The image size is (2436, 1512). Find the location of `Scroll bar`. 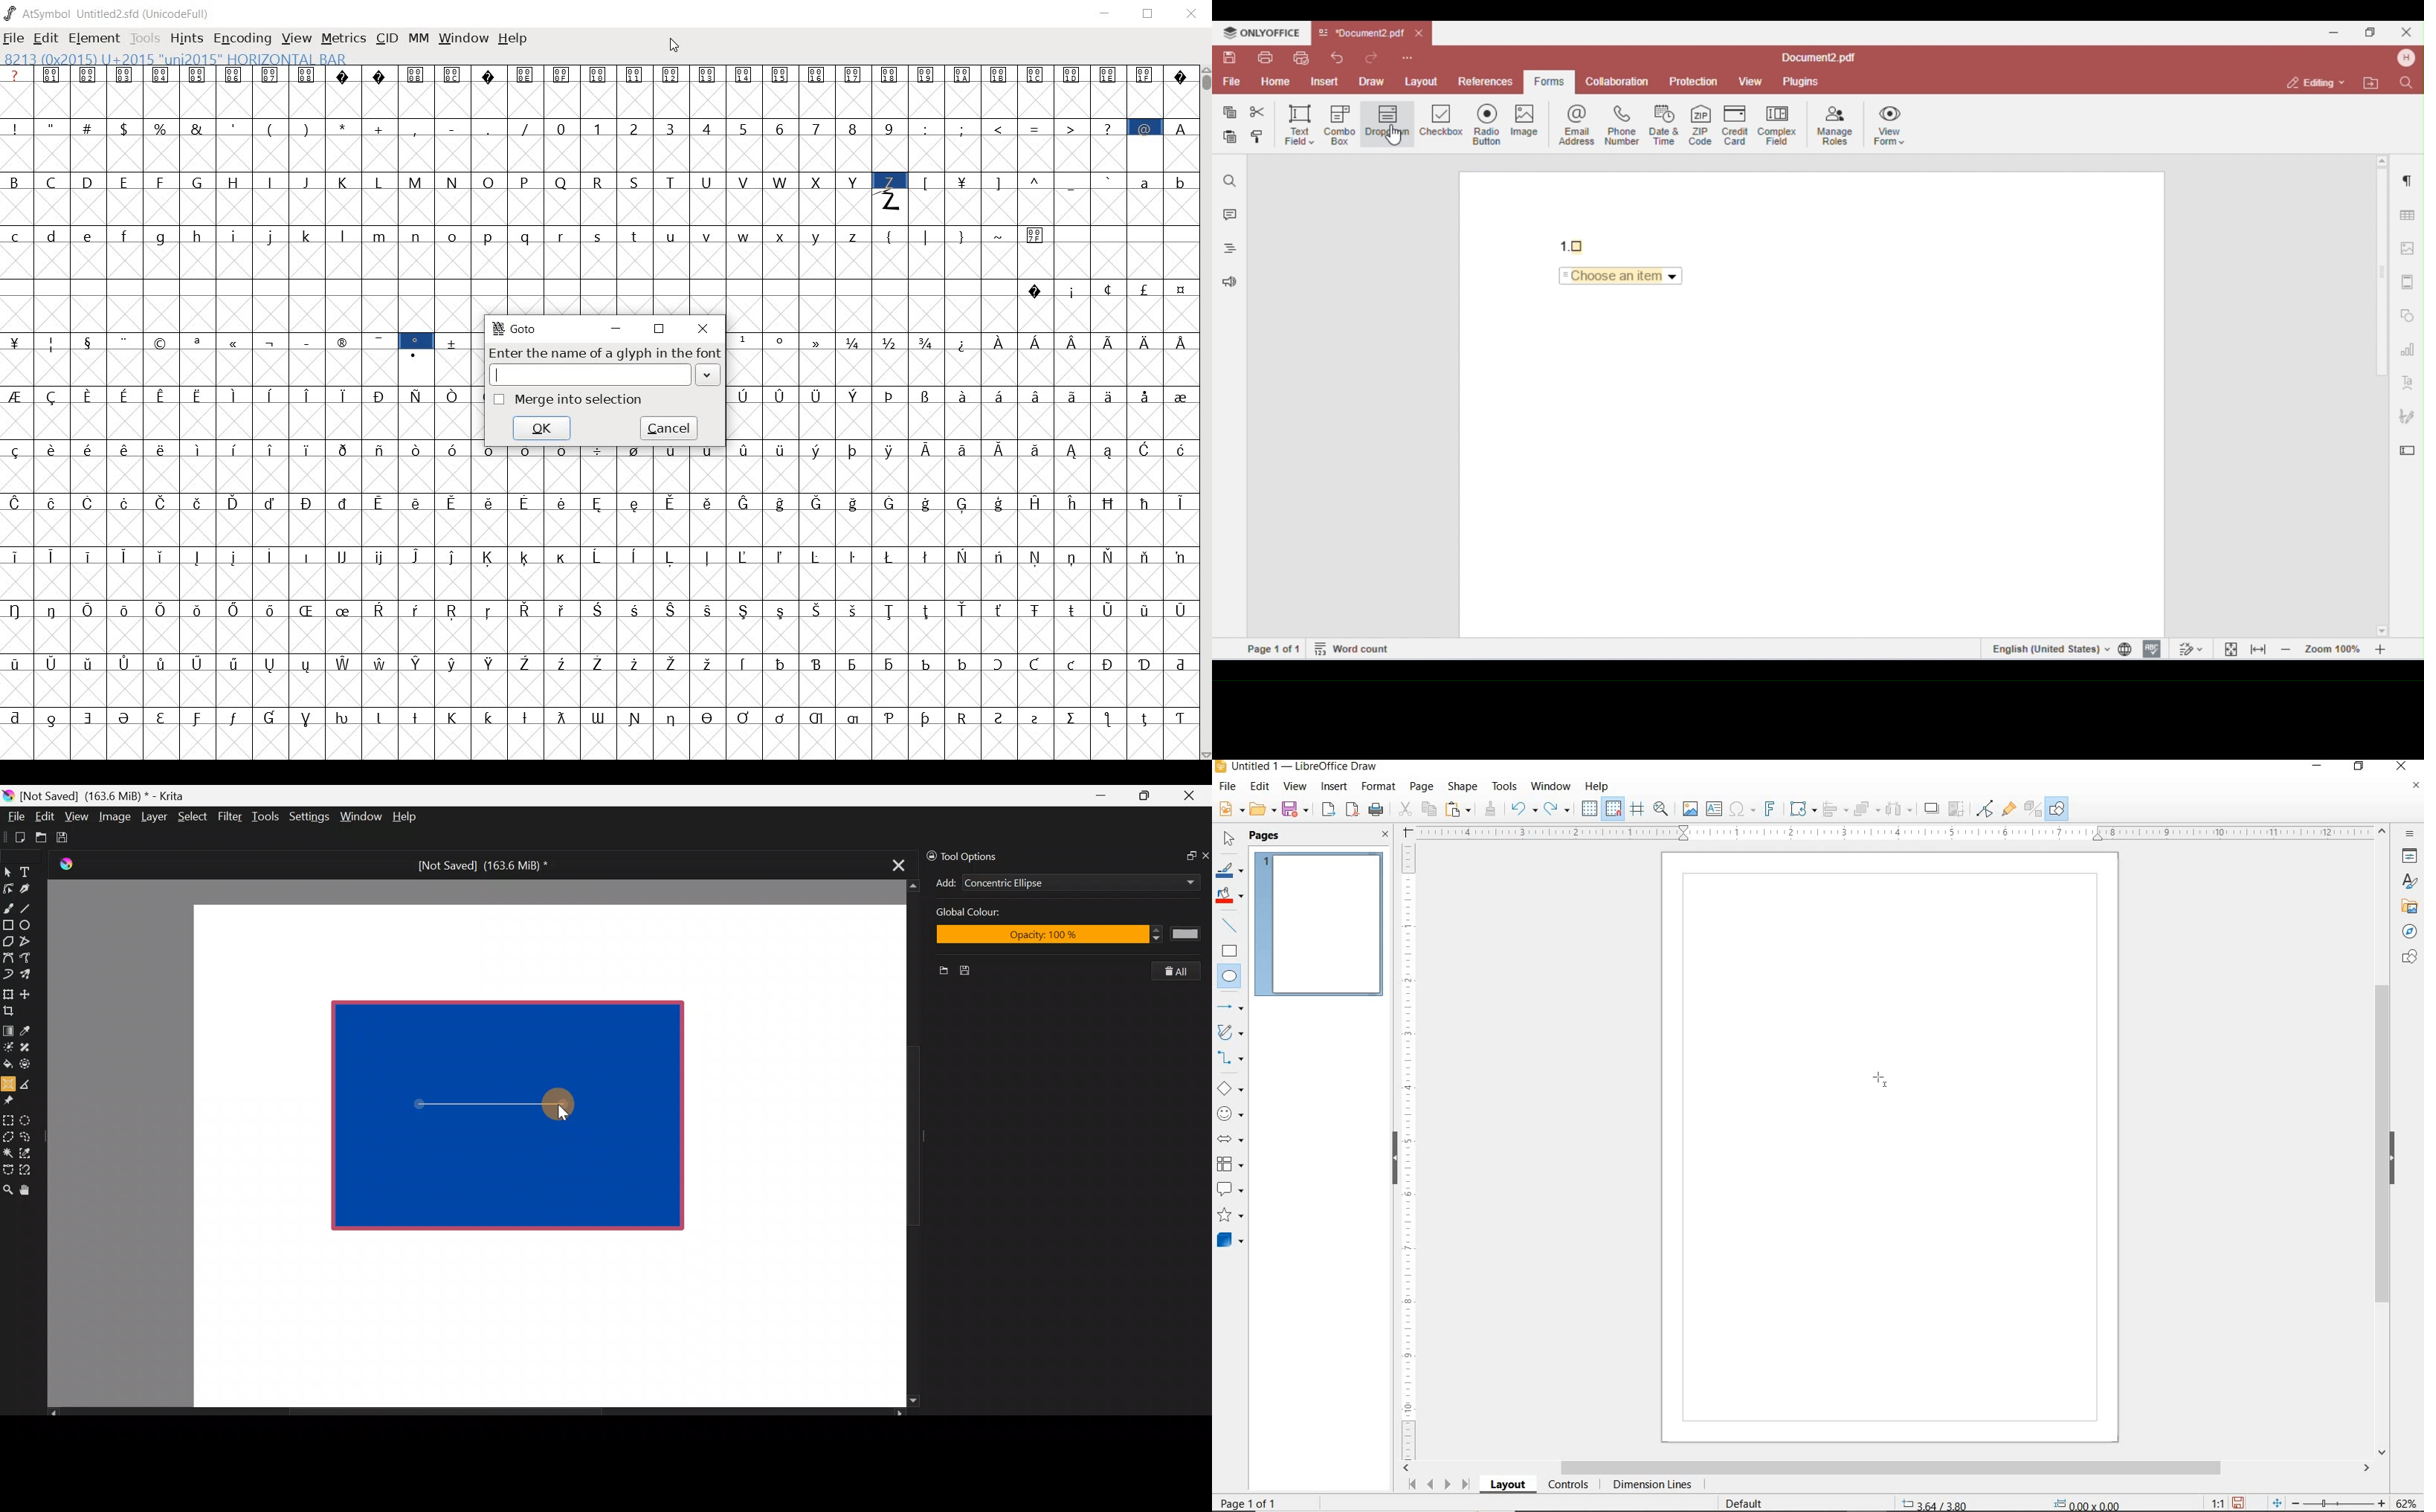

Scroll bar is located at coordinates (476, 1414).